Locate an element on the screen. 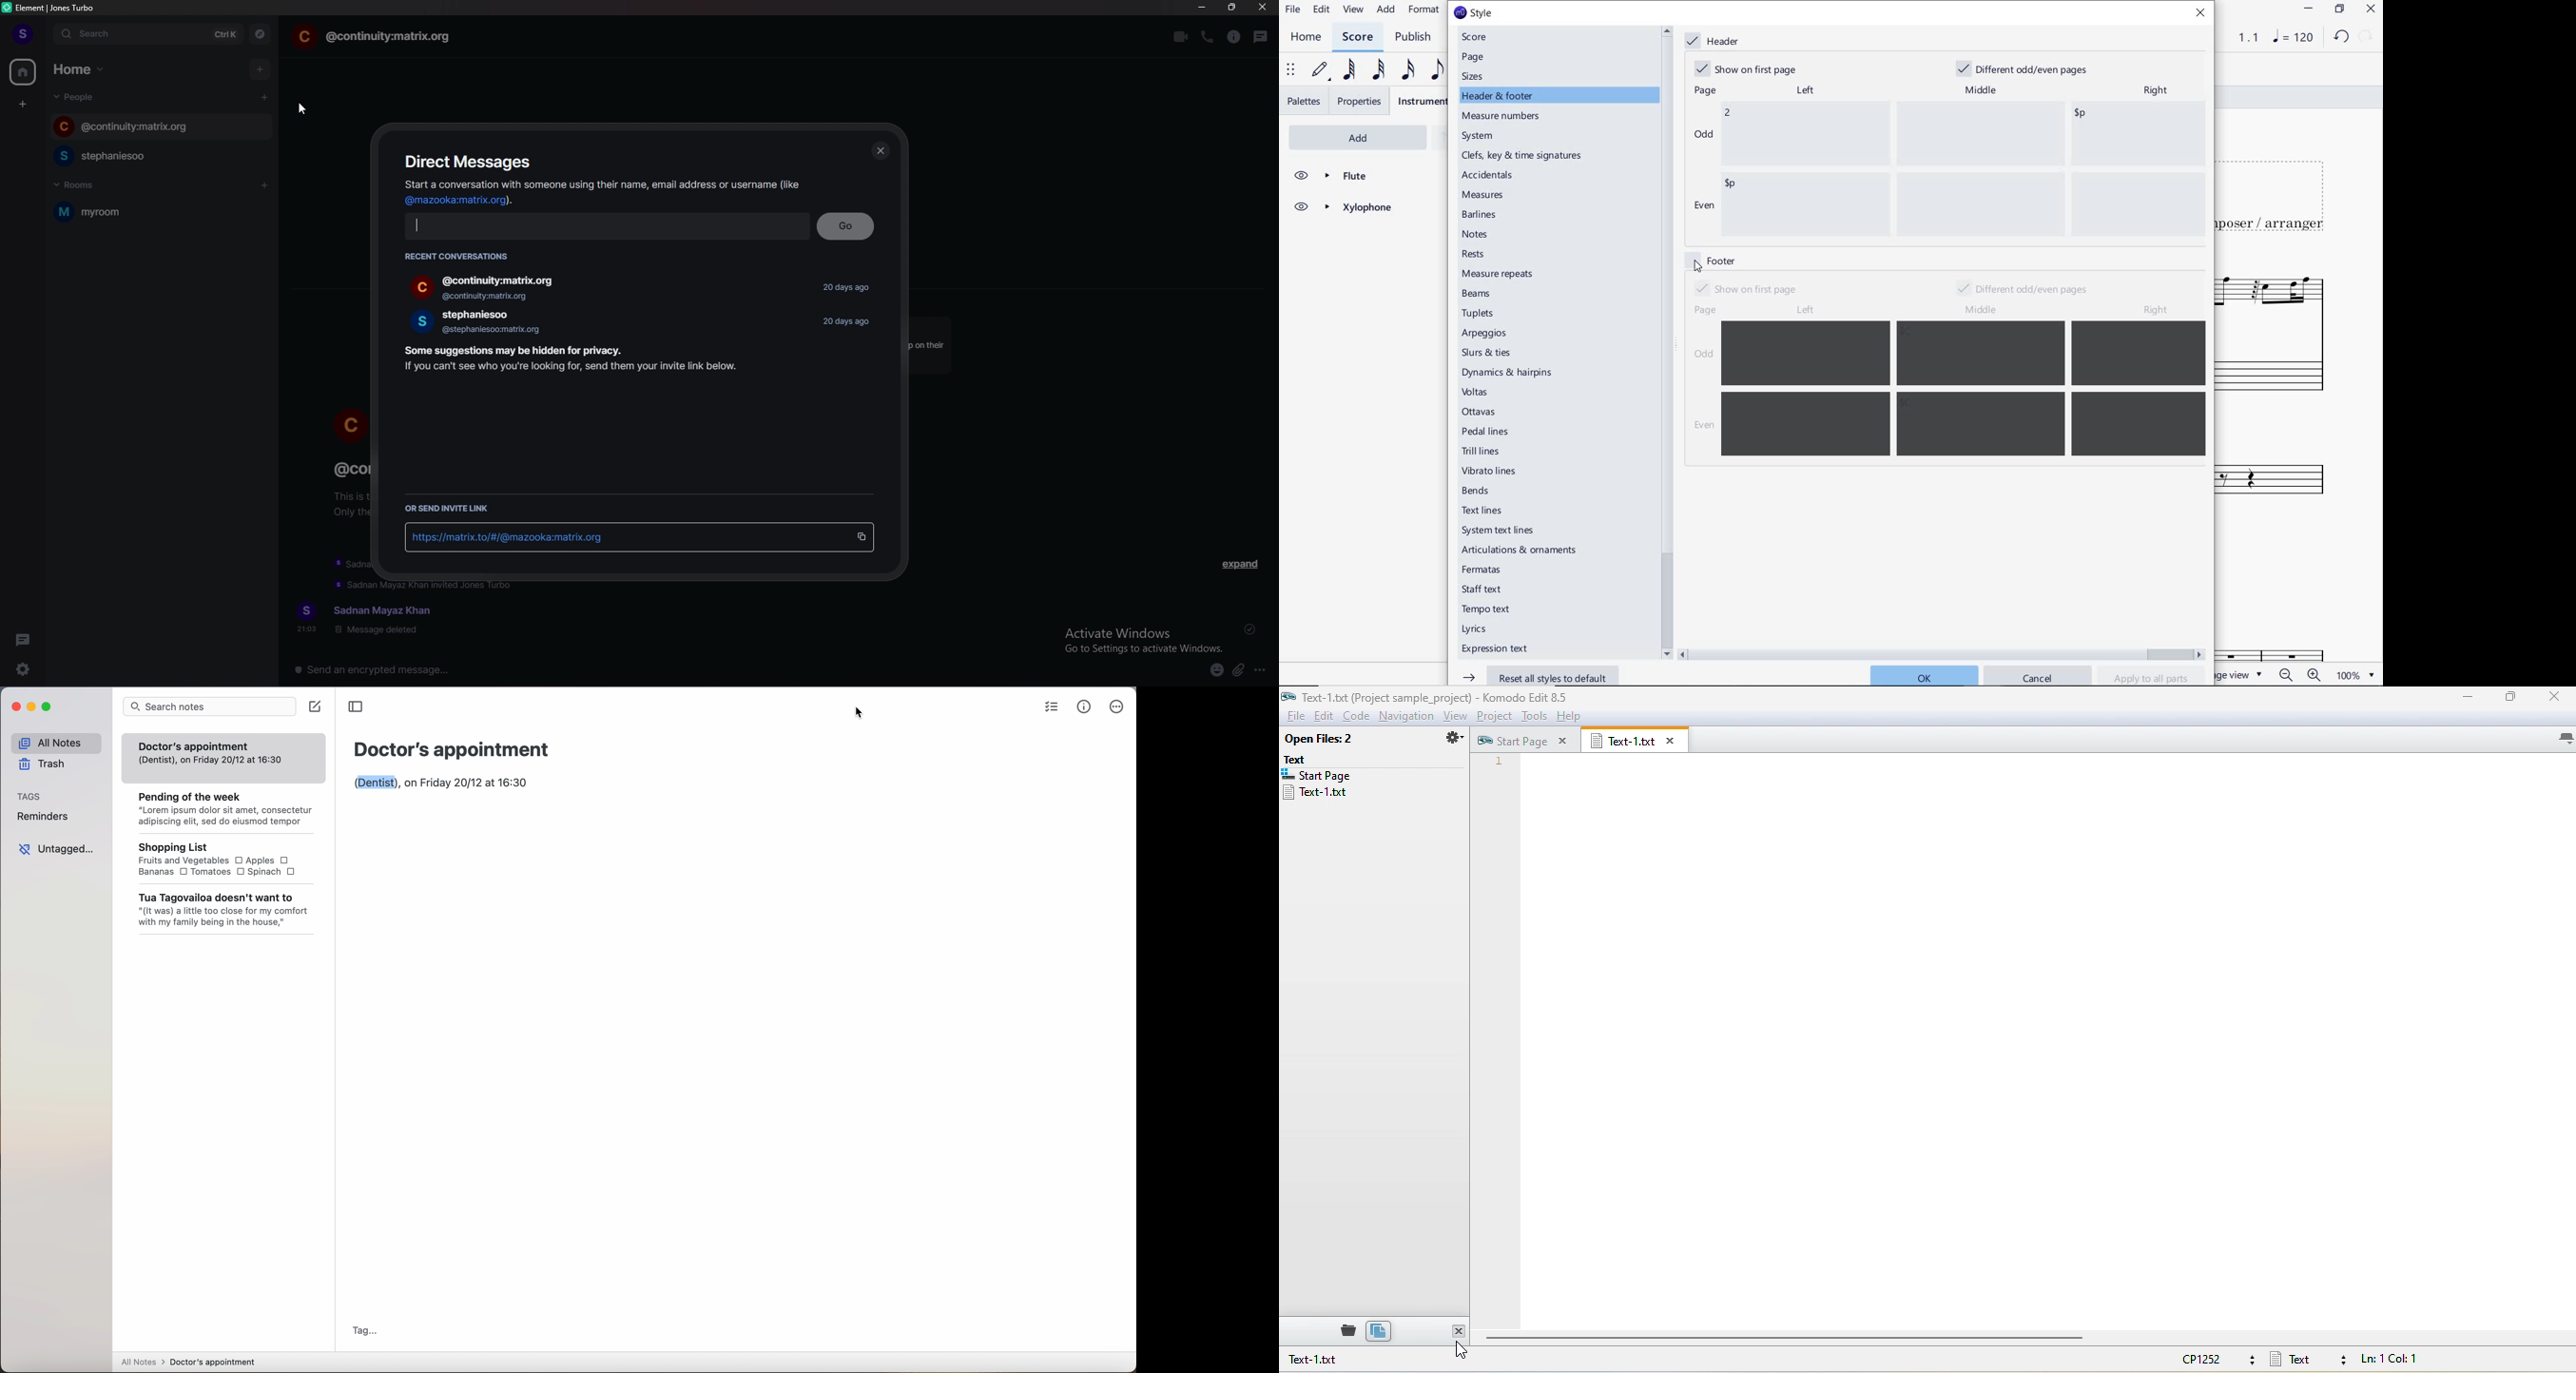 The image size is (2576, 1400). EIGHTH NOTE is located at coordinates (1437, 69).